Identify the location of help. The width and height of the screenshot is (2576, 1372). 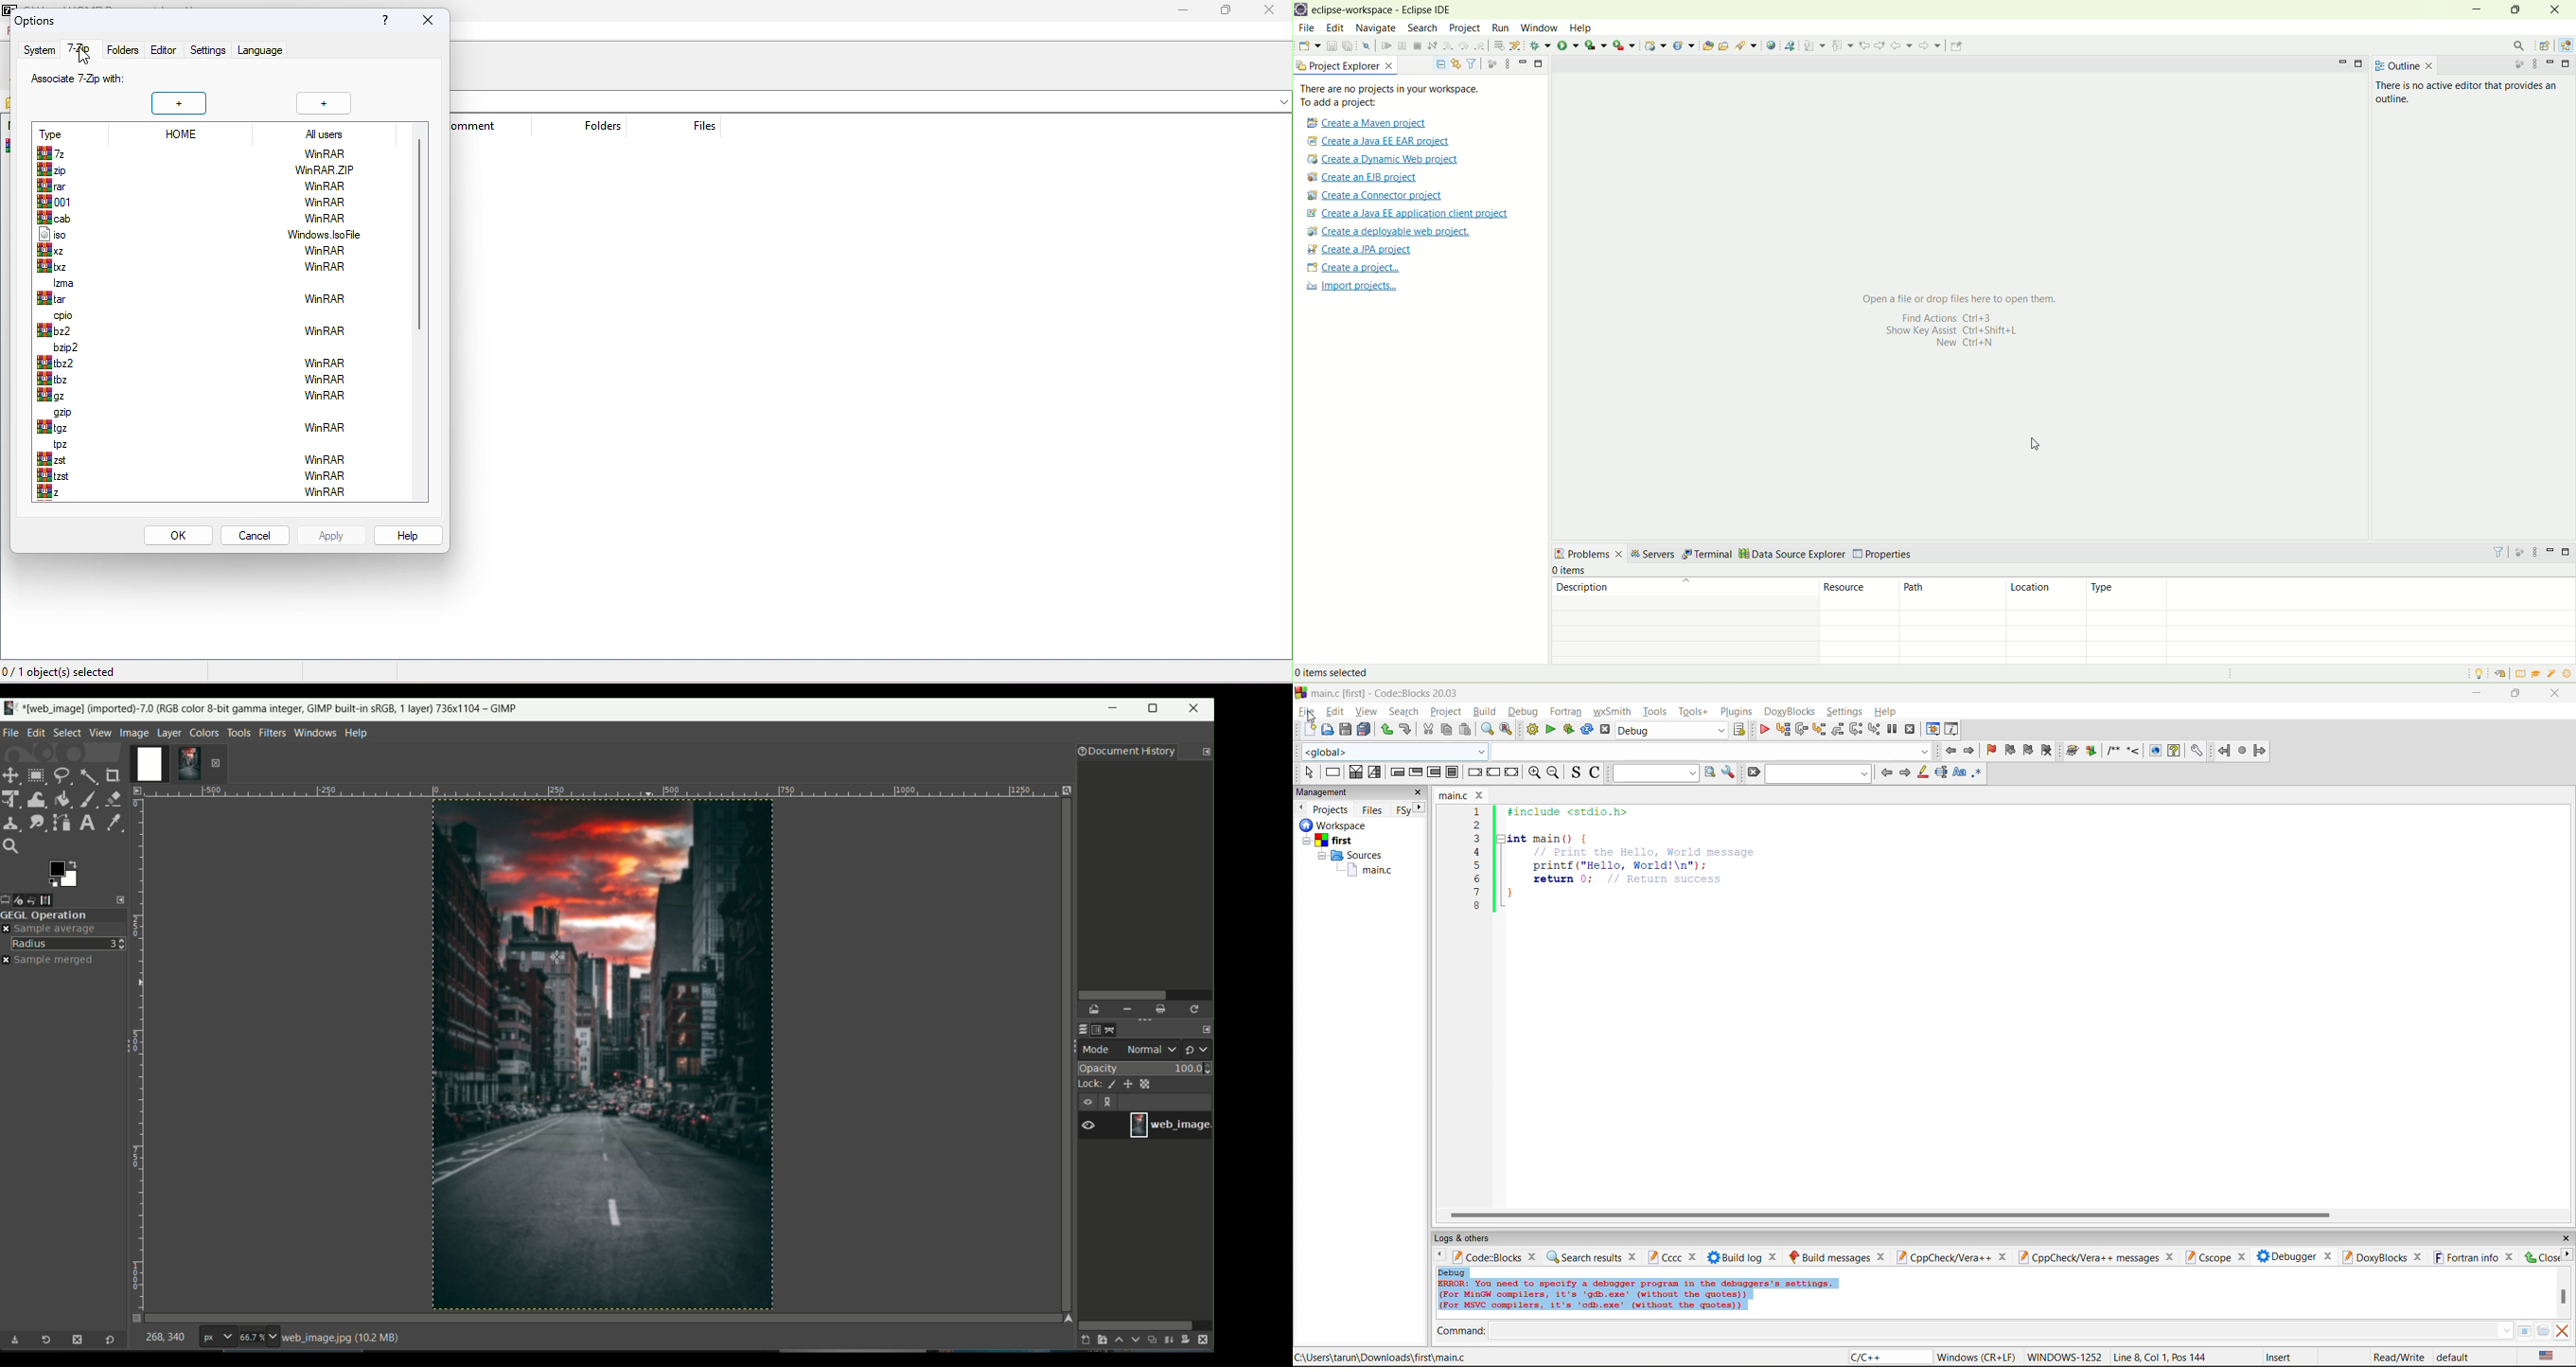
(1887, 712).